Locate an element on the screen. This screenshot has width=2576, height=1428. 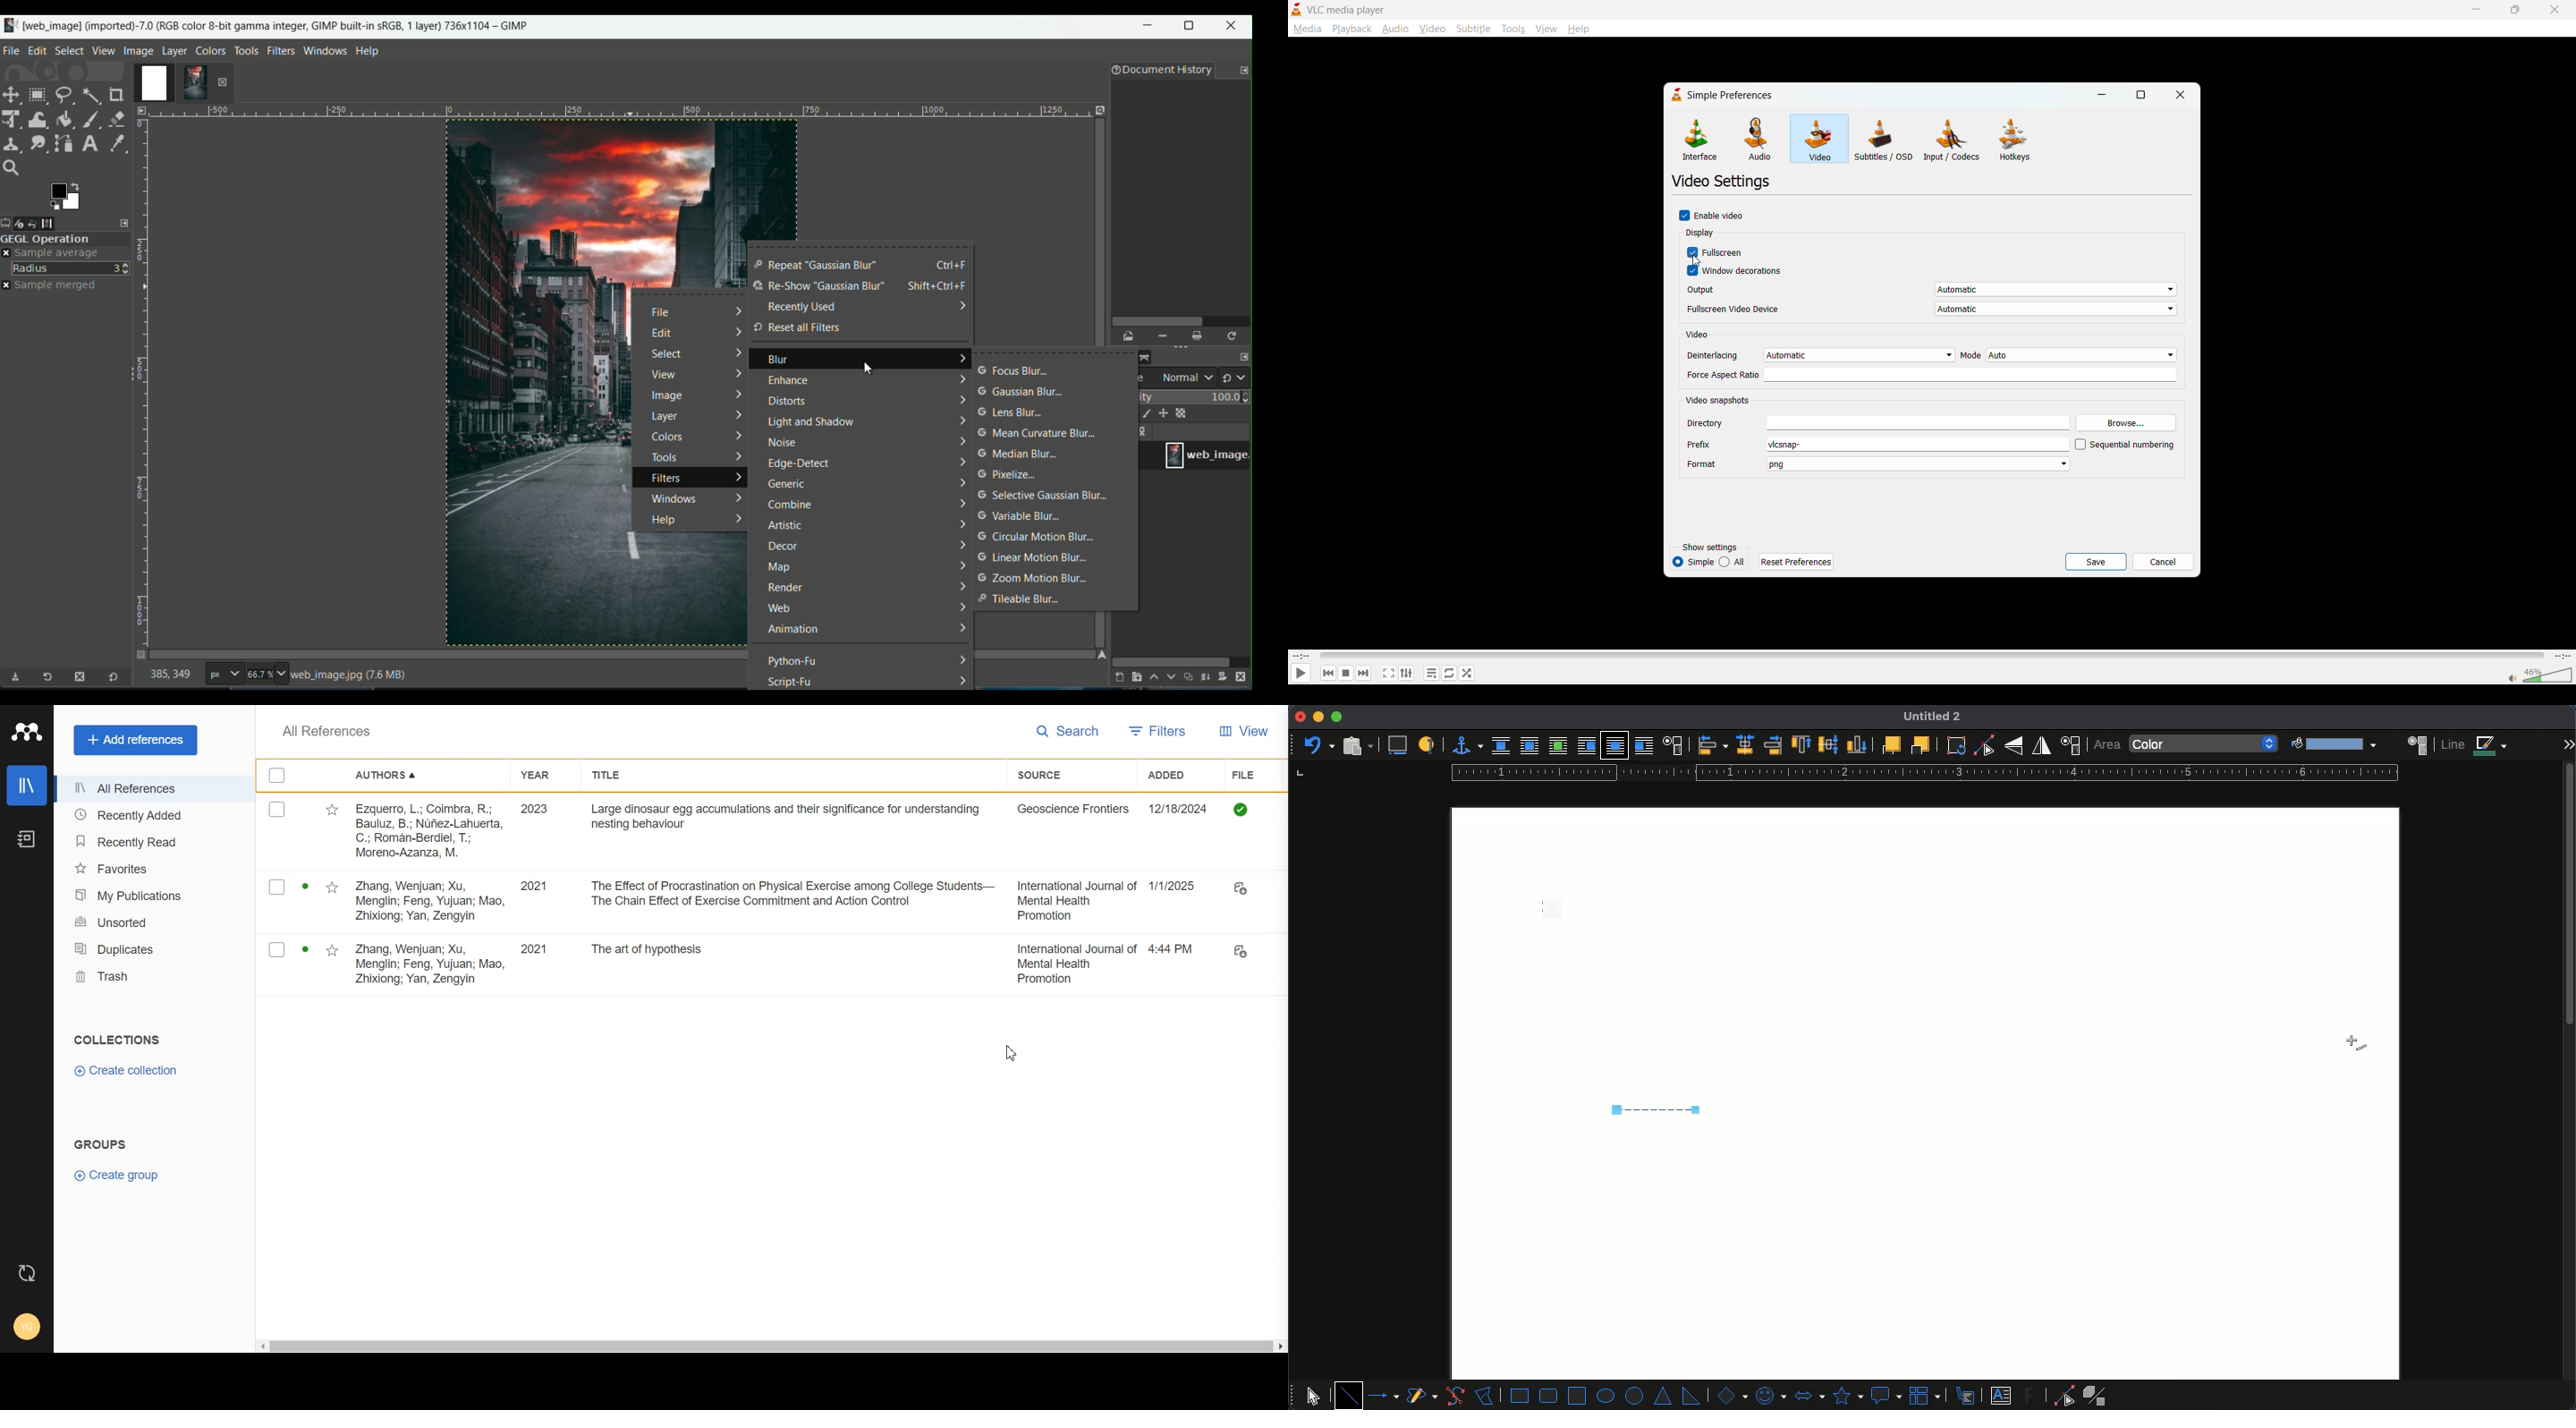
Checkmarks is located at coordinates (276, 888).